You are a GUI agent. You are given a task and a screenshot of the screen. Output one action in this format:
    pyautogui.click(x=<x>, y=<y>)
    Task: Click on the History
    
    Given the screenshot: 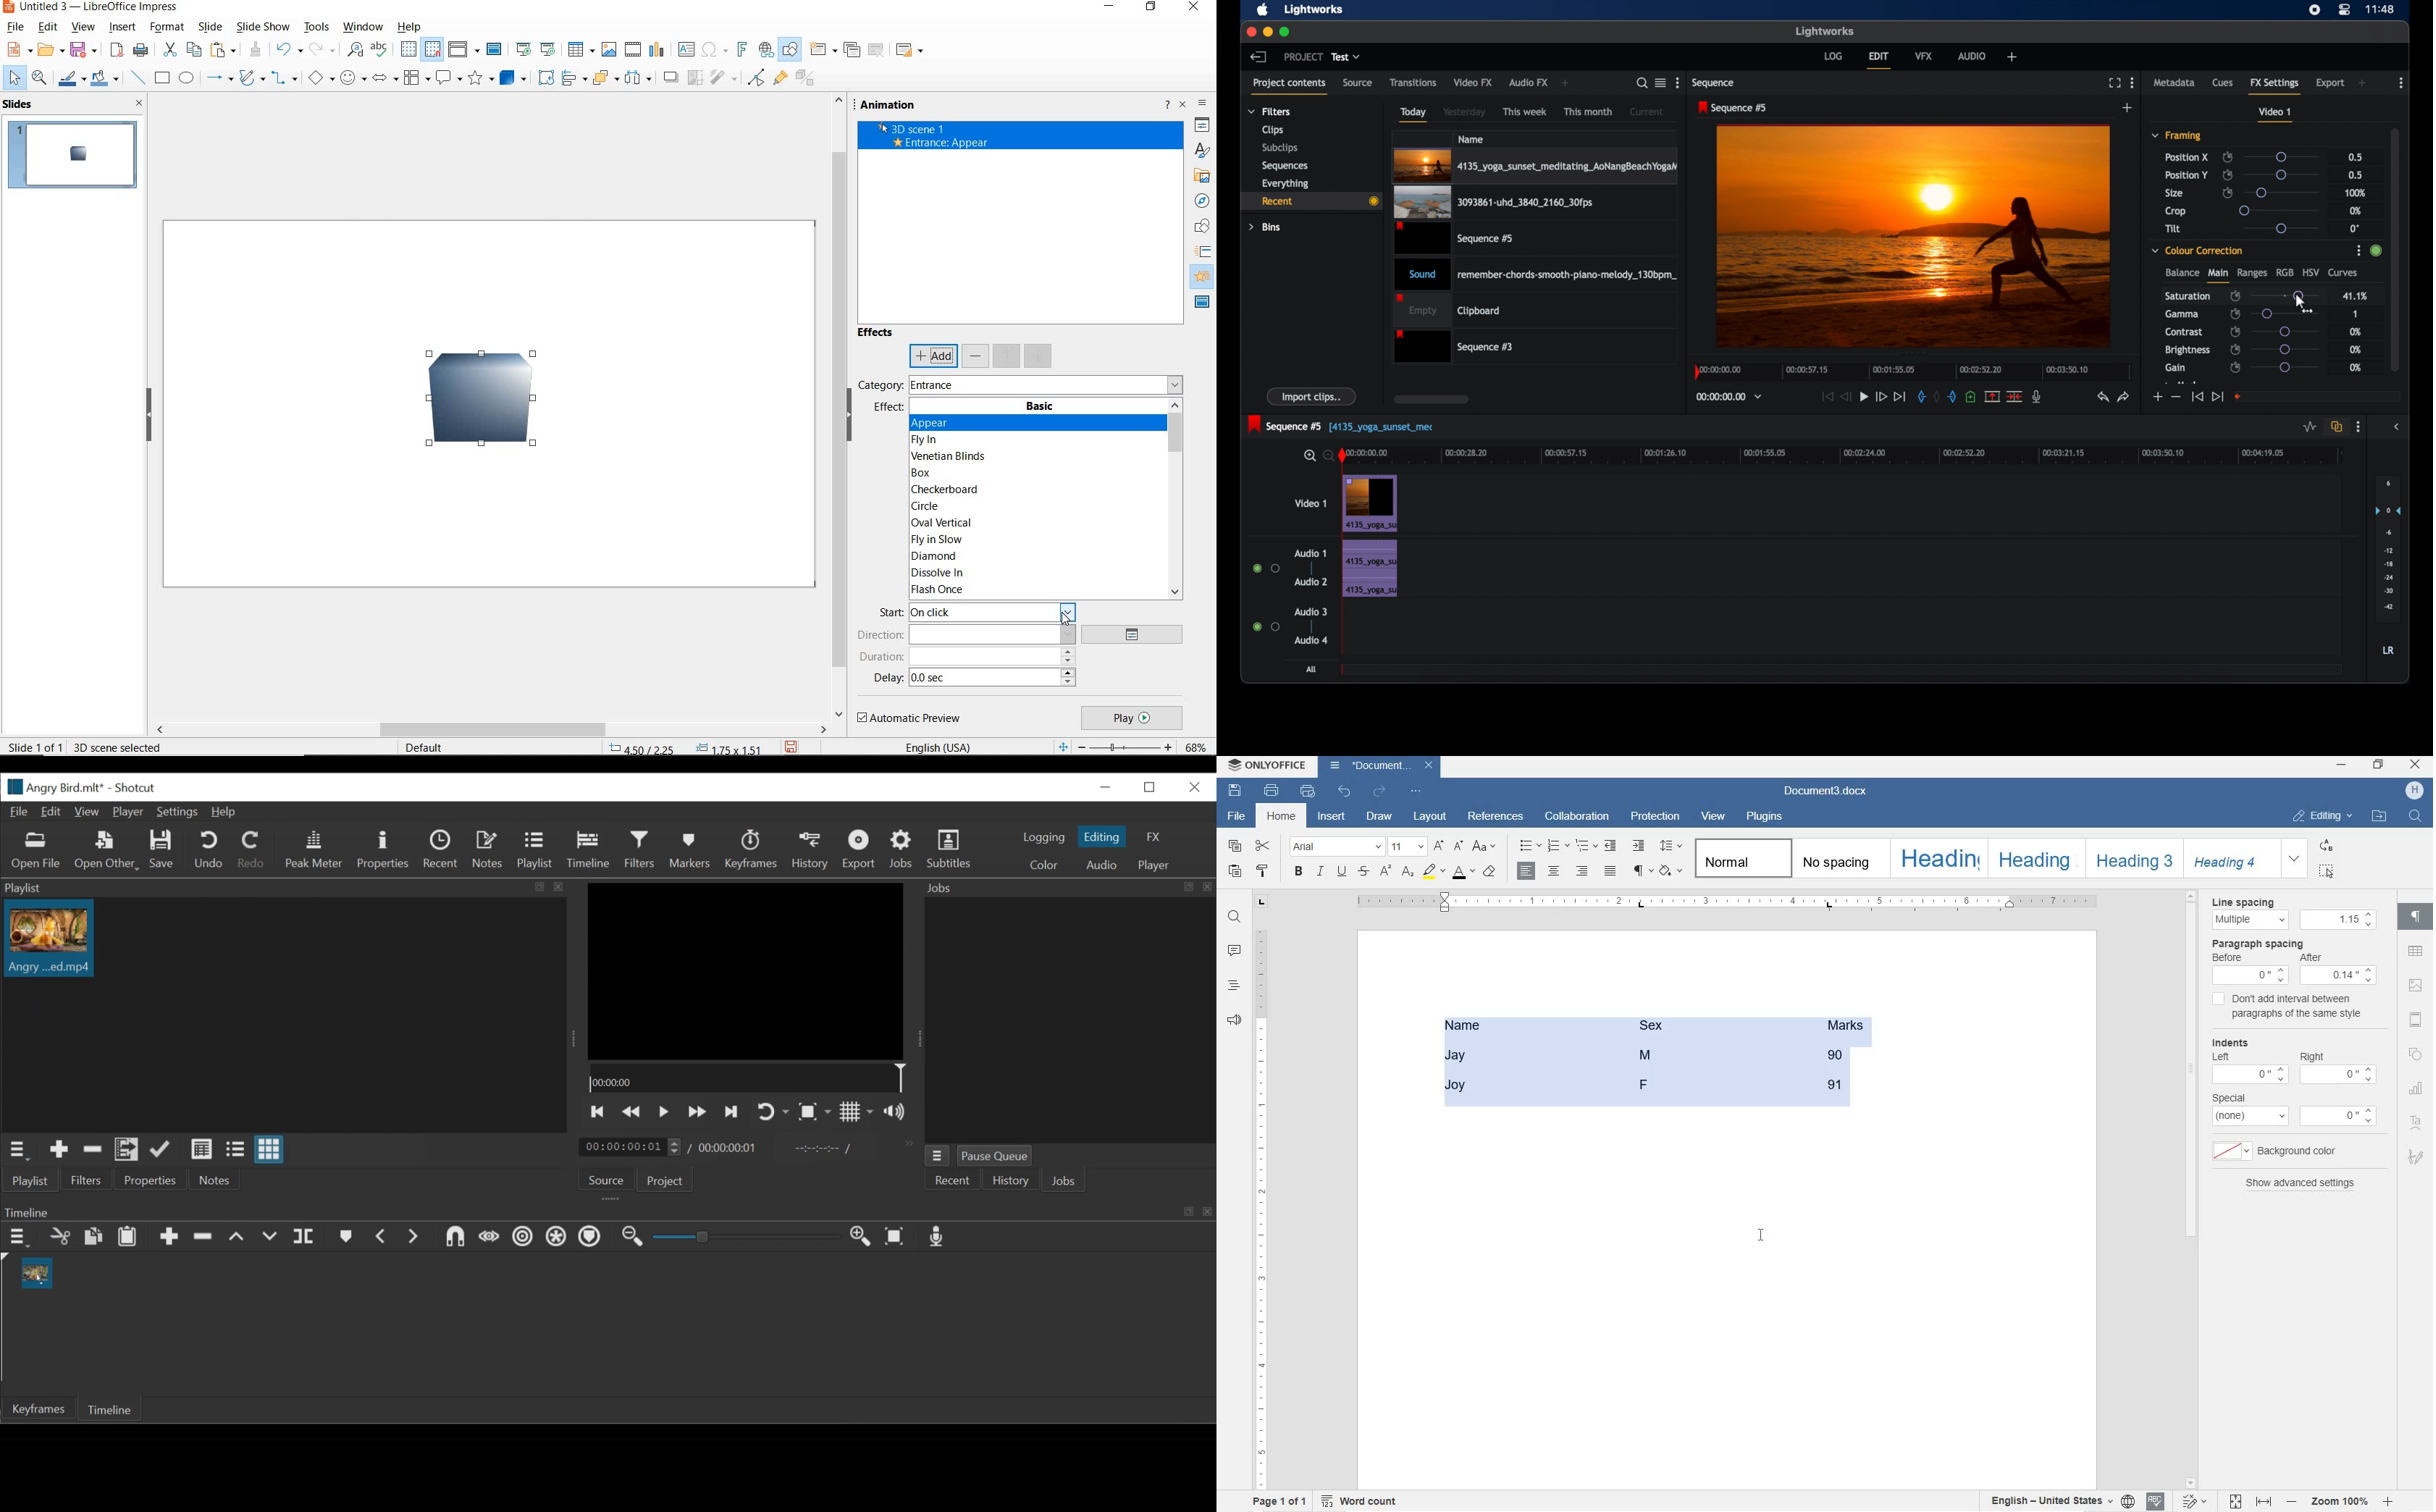 What is the action you would take?
    pyautogui.click(x=1010, y=1179)
    